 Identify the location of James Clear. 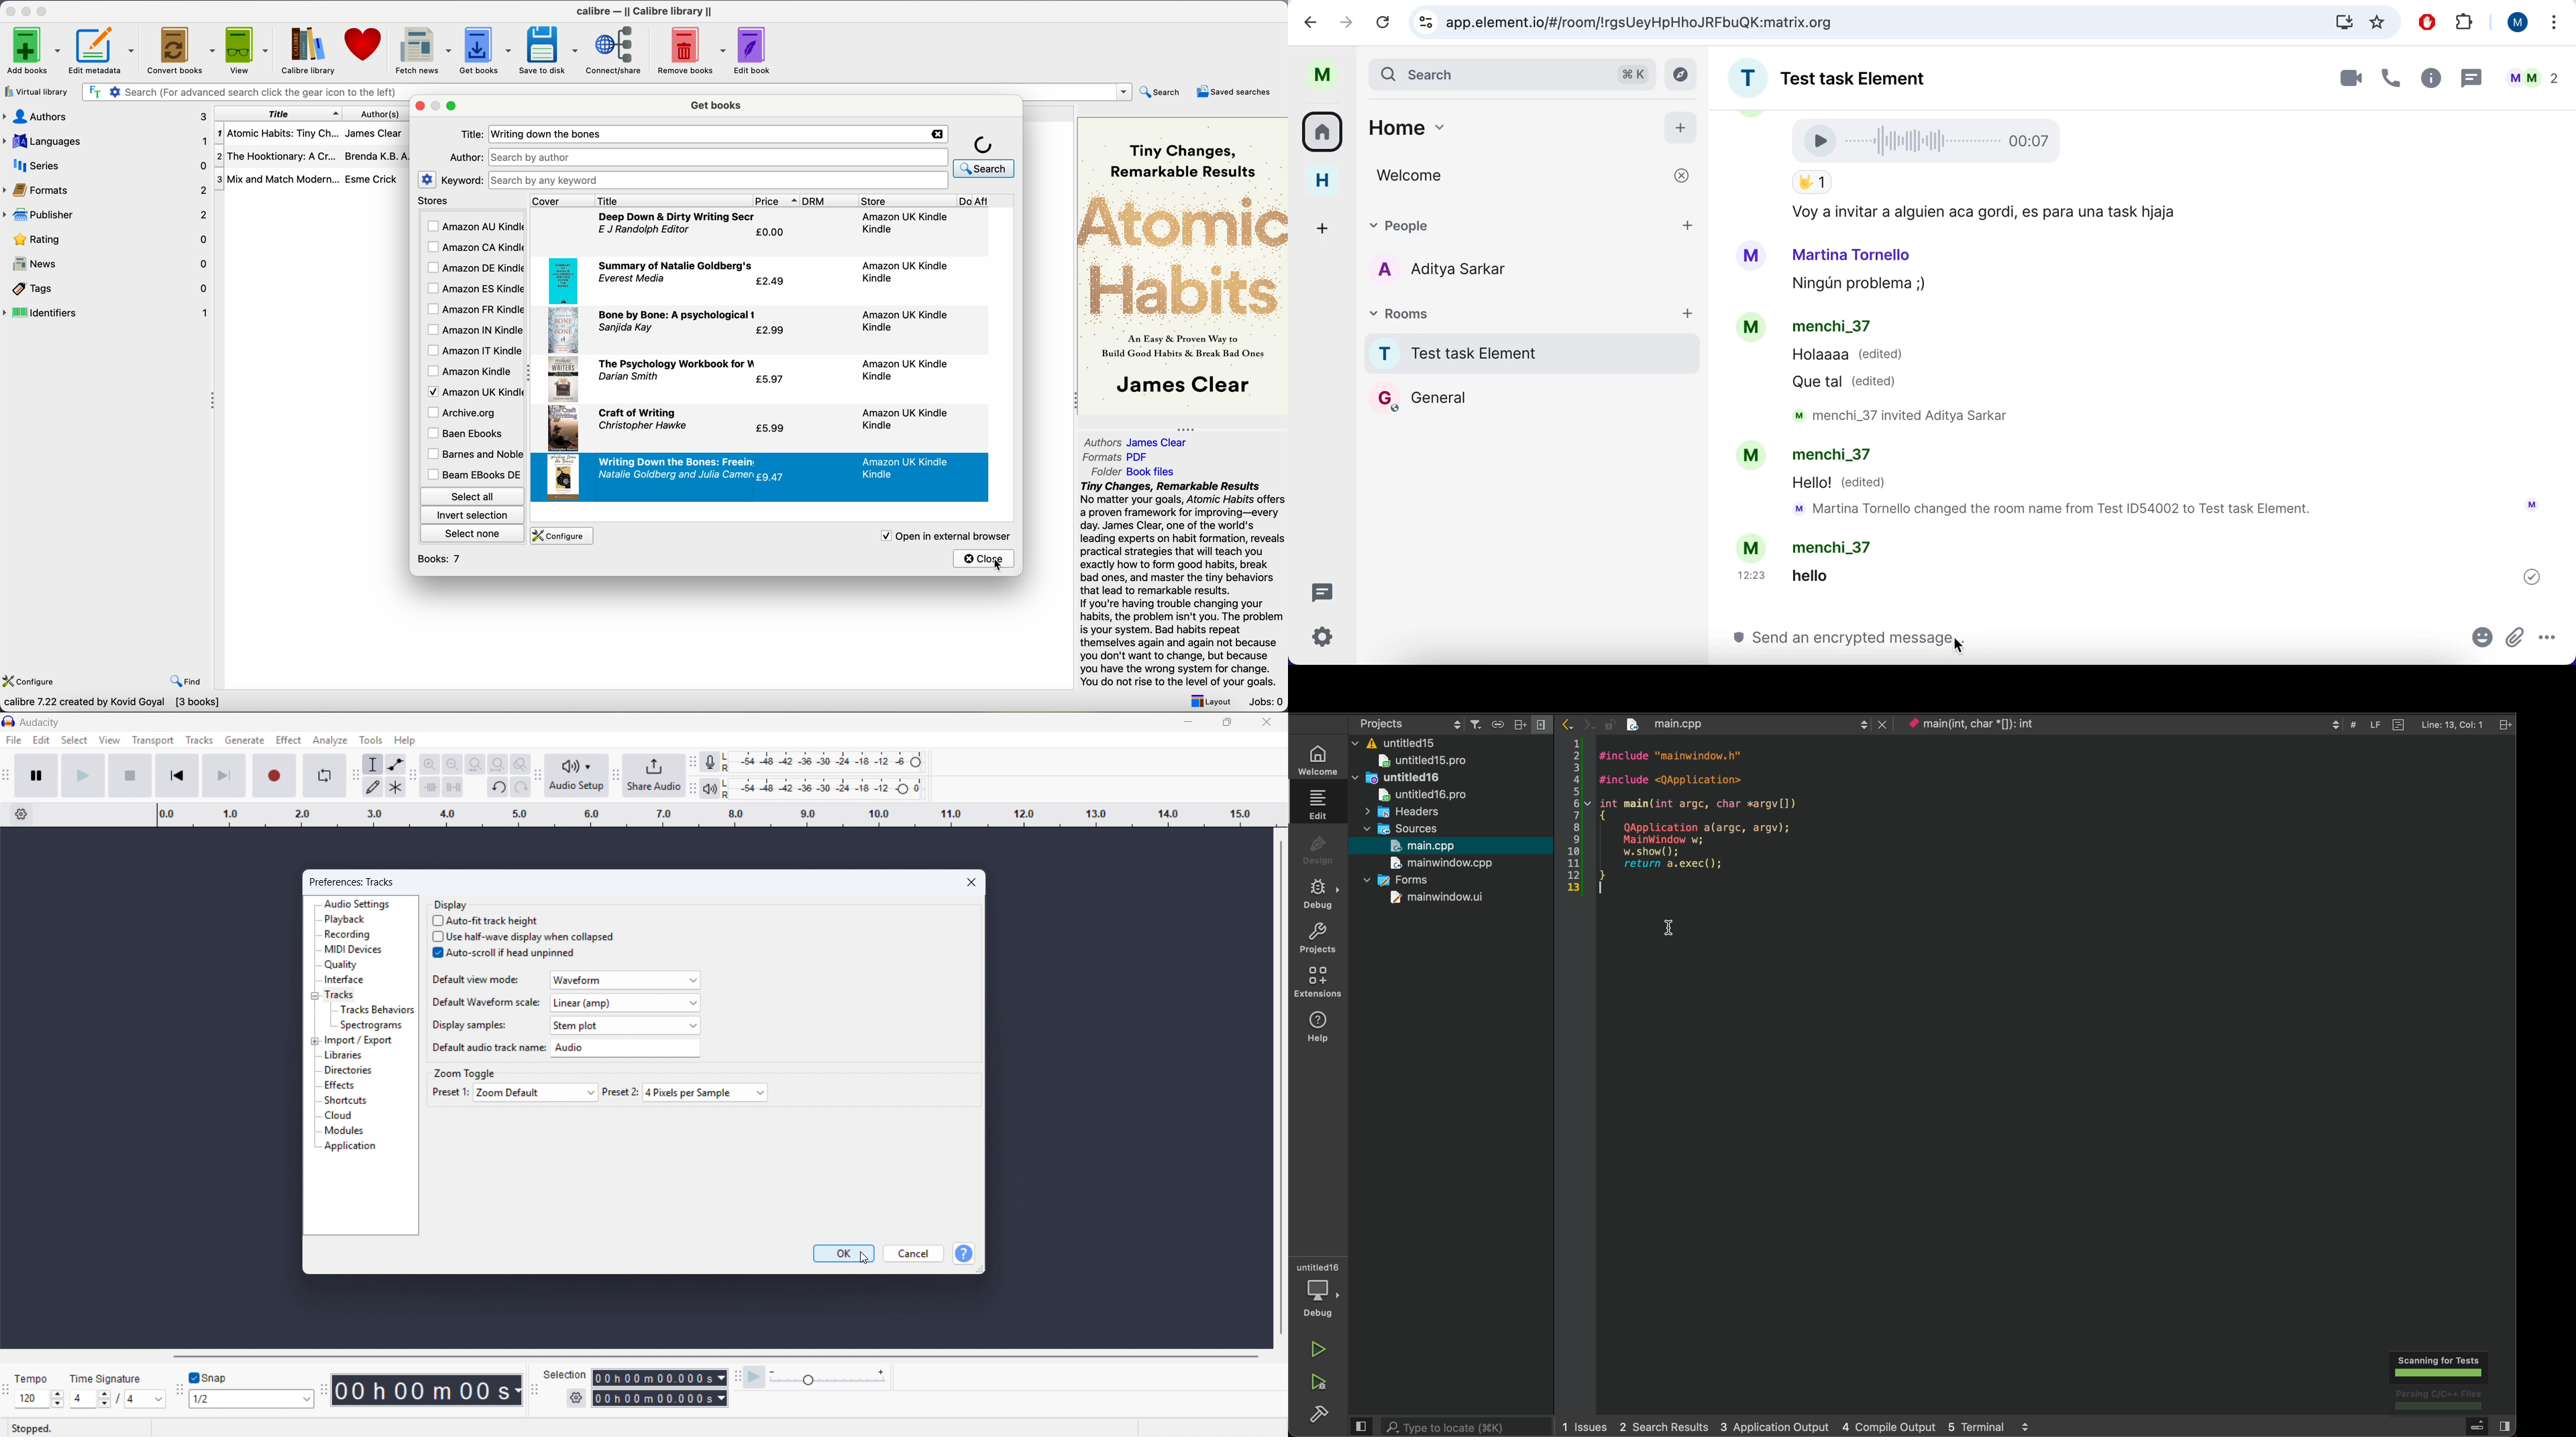
(373, 132).